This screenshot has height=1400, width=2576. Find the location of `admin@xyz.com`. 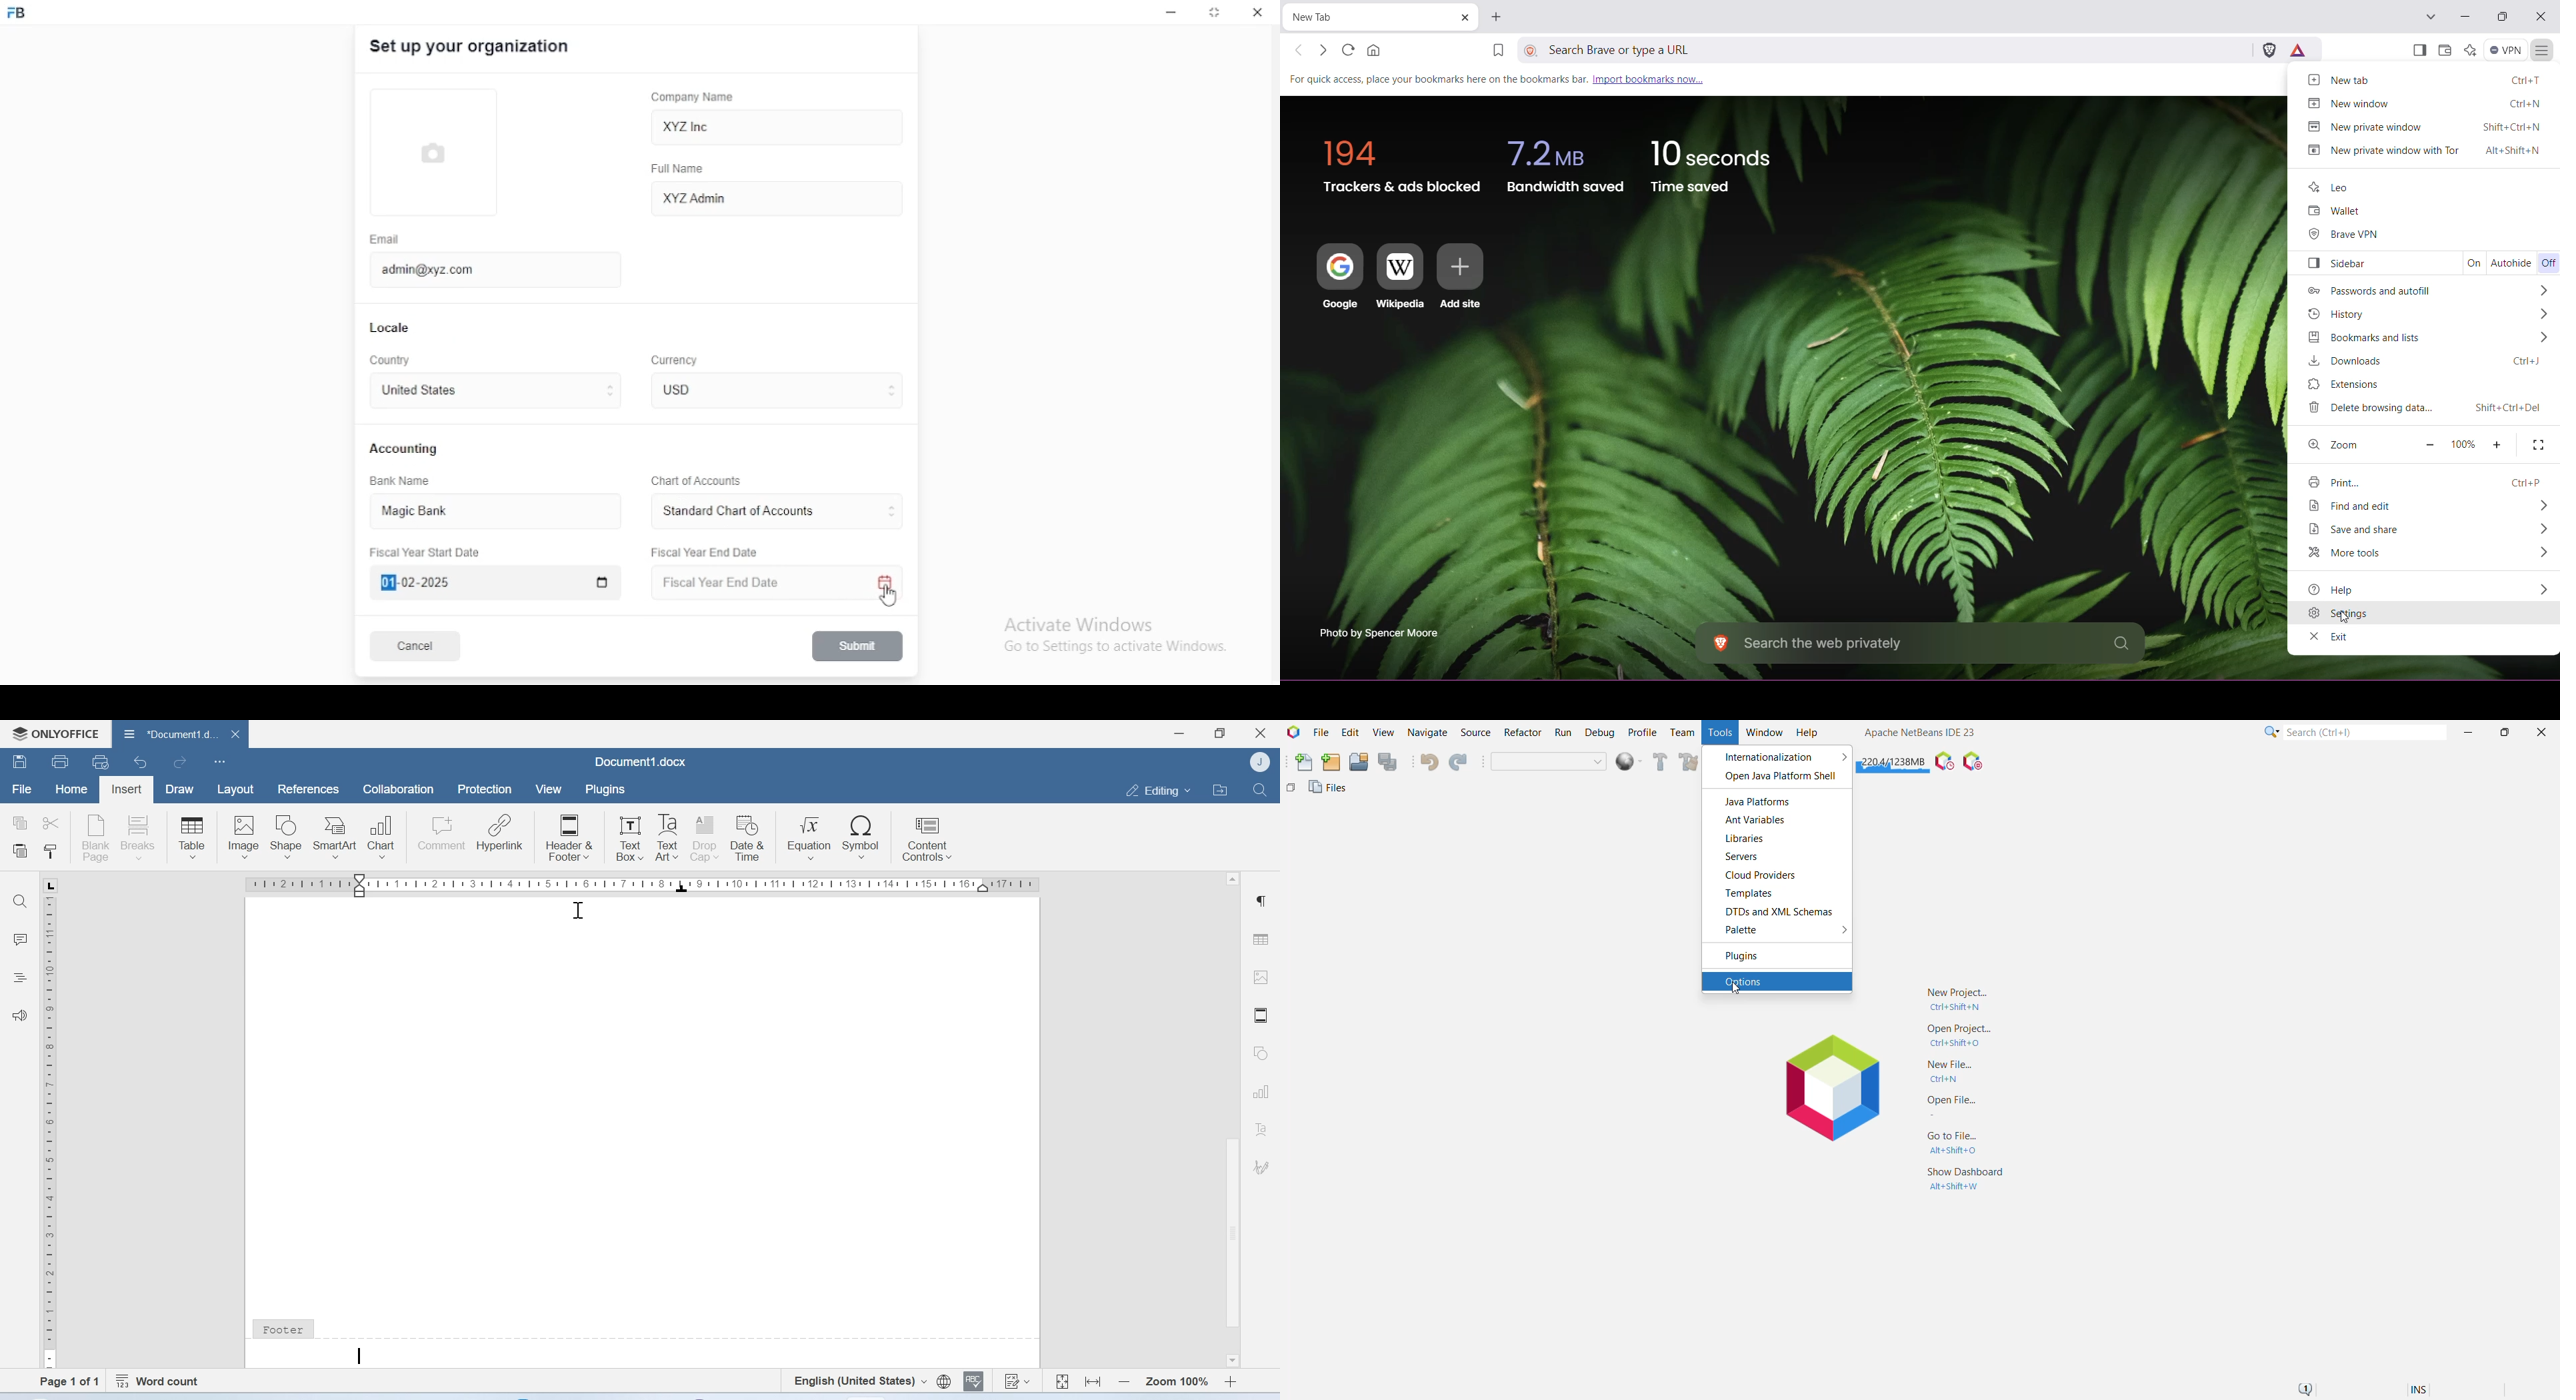

admin@xyz.com is located at coordinates (485, 268).